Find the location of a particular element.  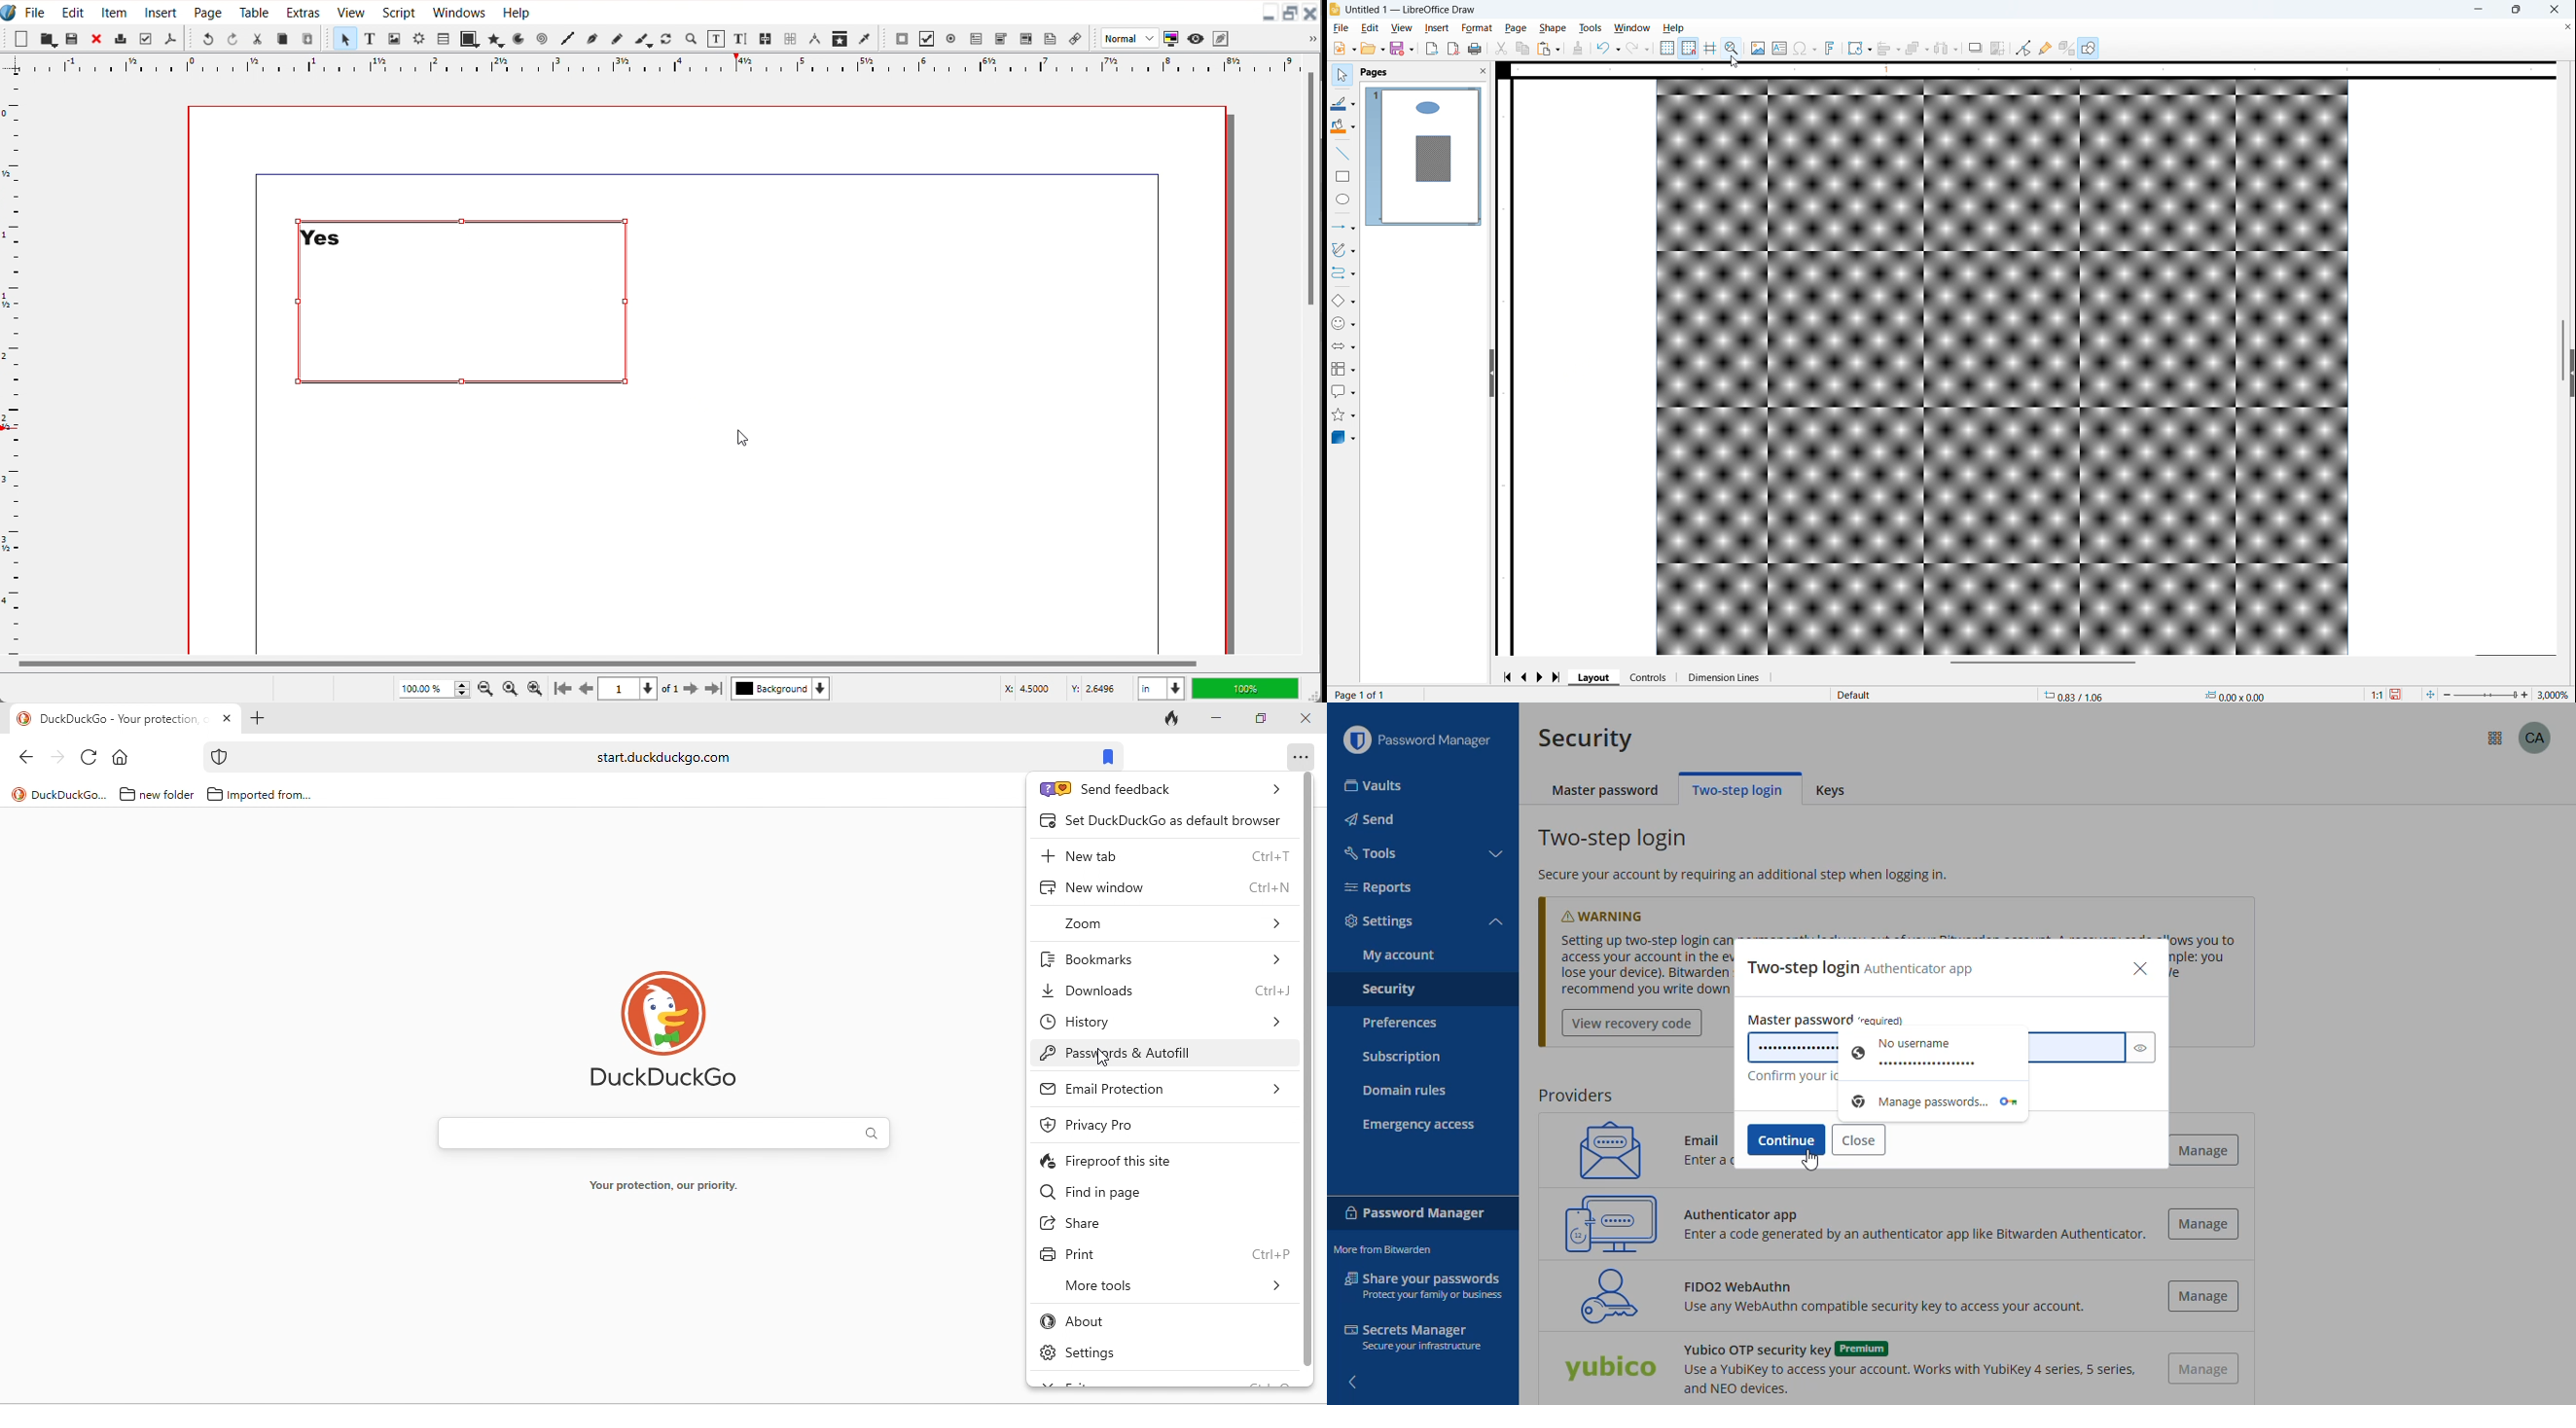

New is located at coordinates (22, 39).